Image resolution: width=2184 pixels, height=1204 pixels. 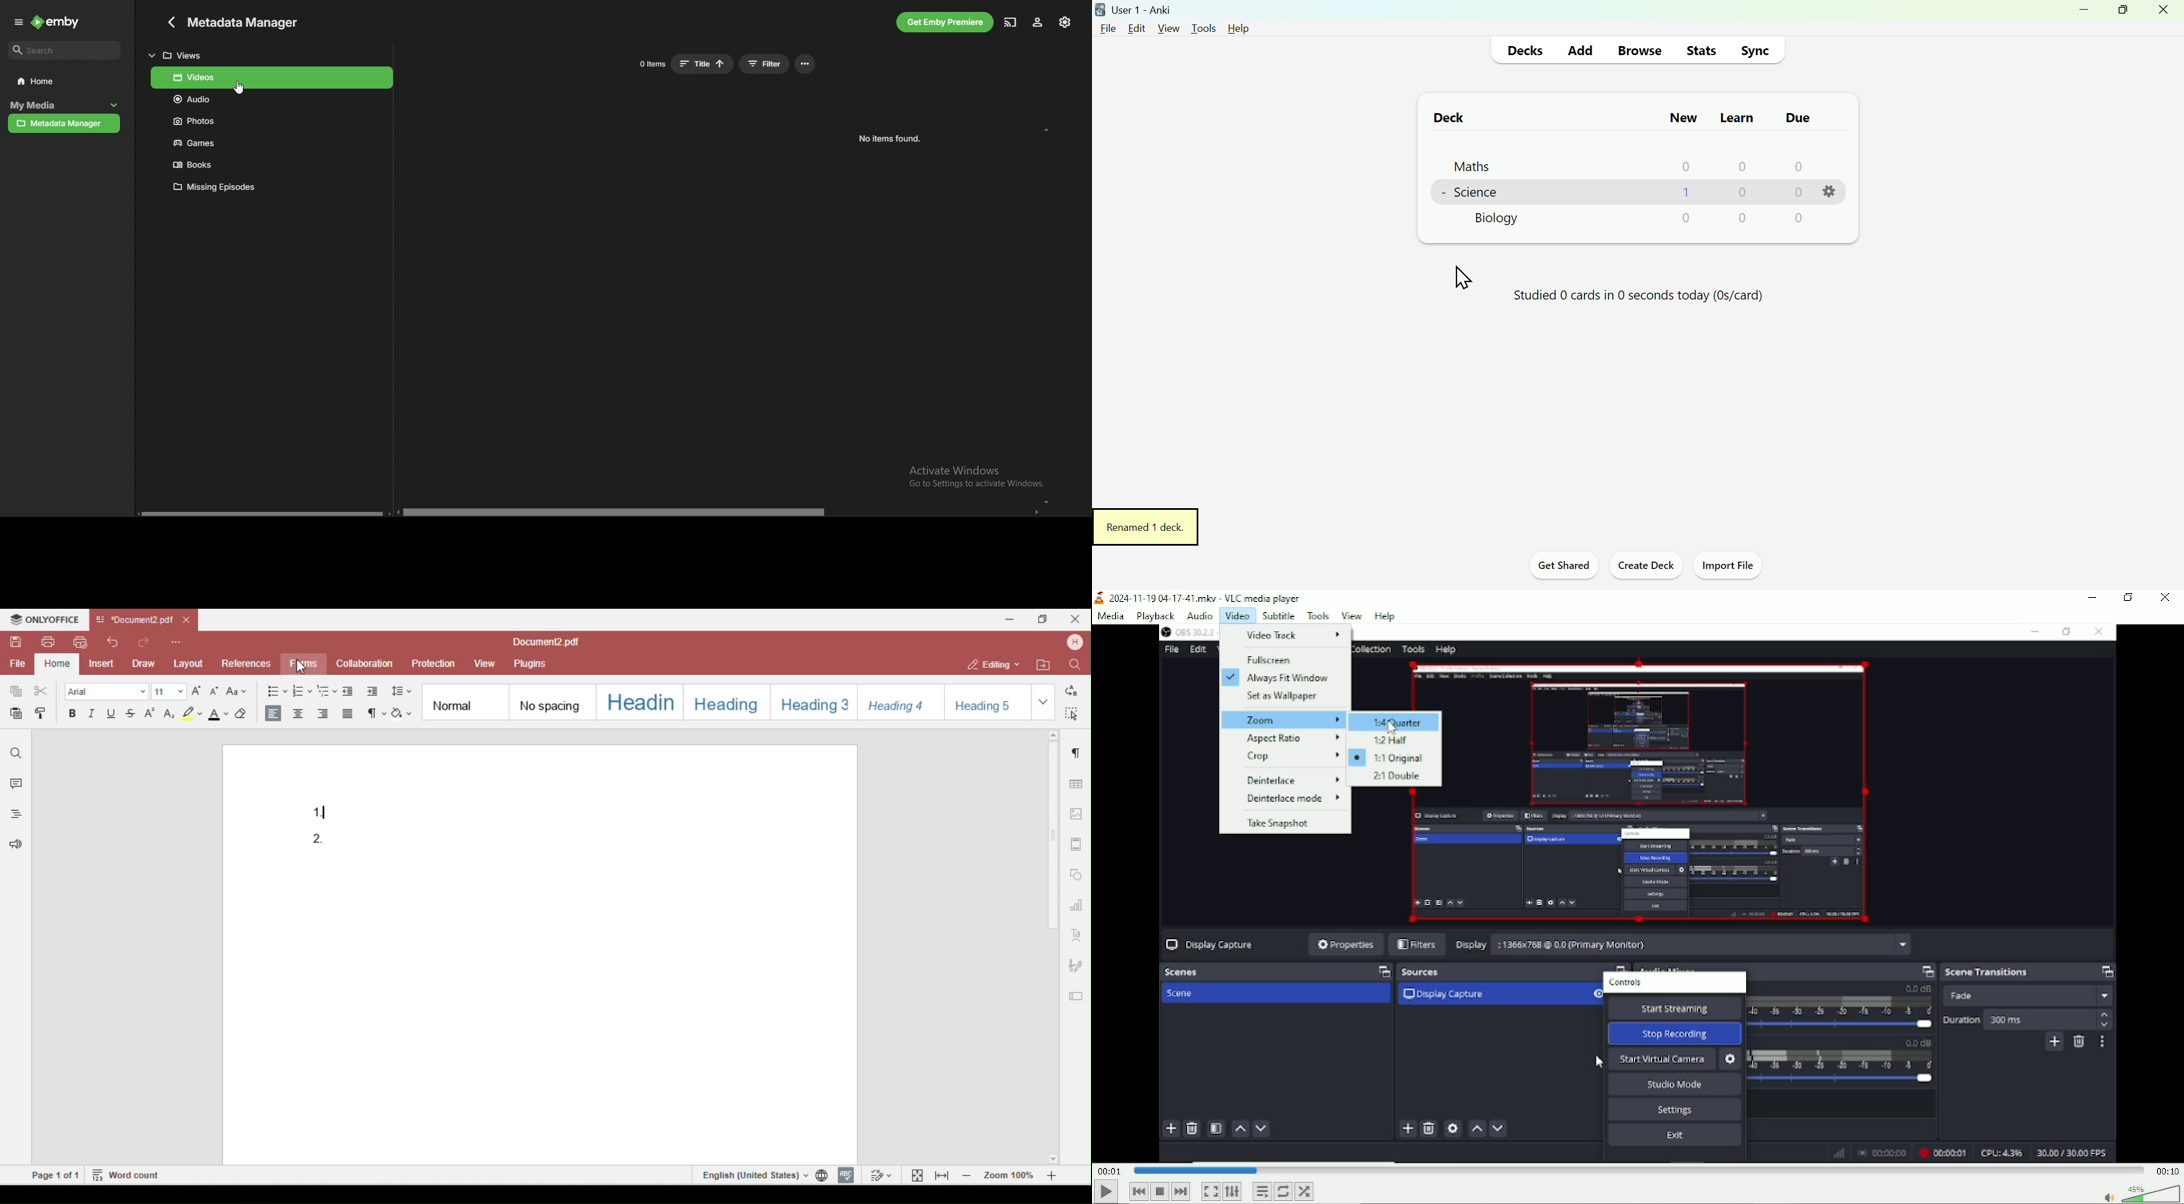 What do you see at coordinates (1210, 1191) in the screenshot?
I see `Toggle video in fullscreen` at bounding box center [1210, 1191].